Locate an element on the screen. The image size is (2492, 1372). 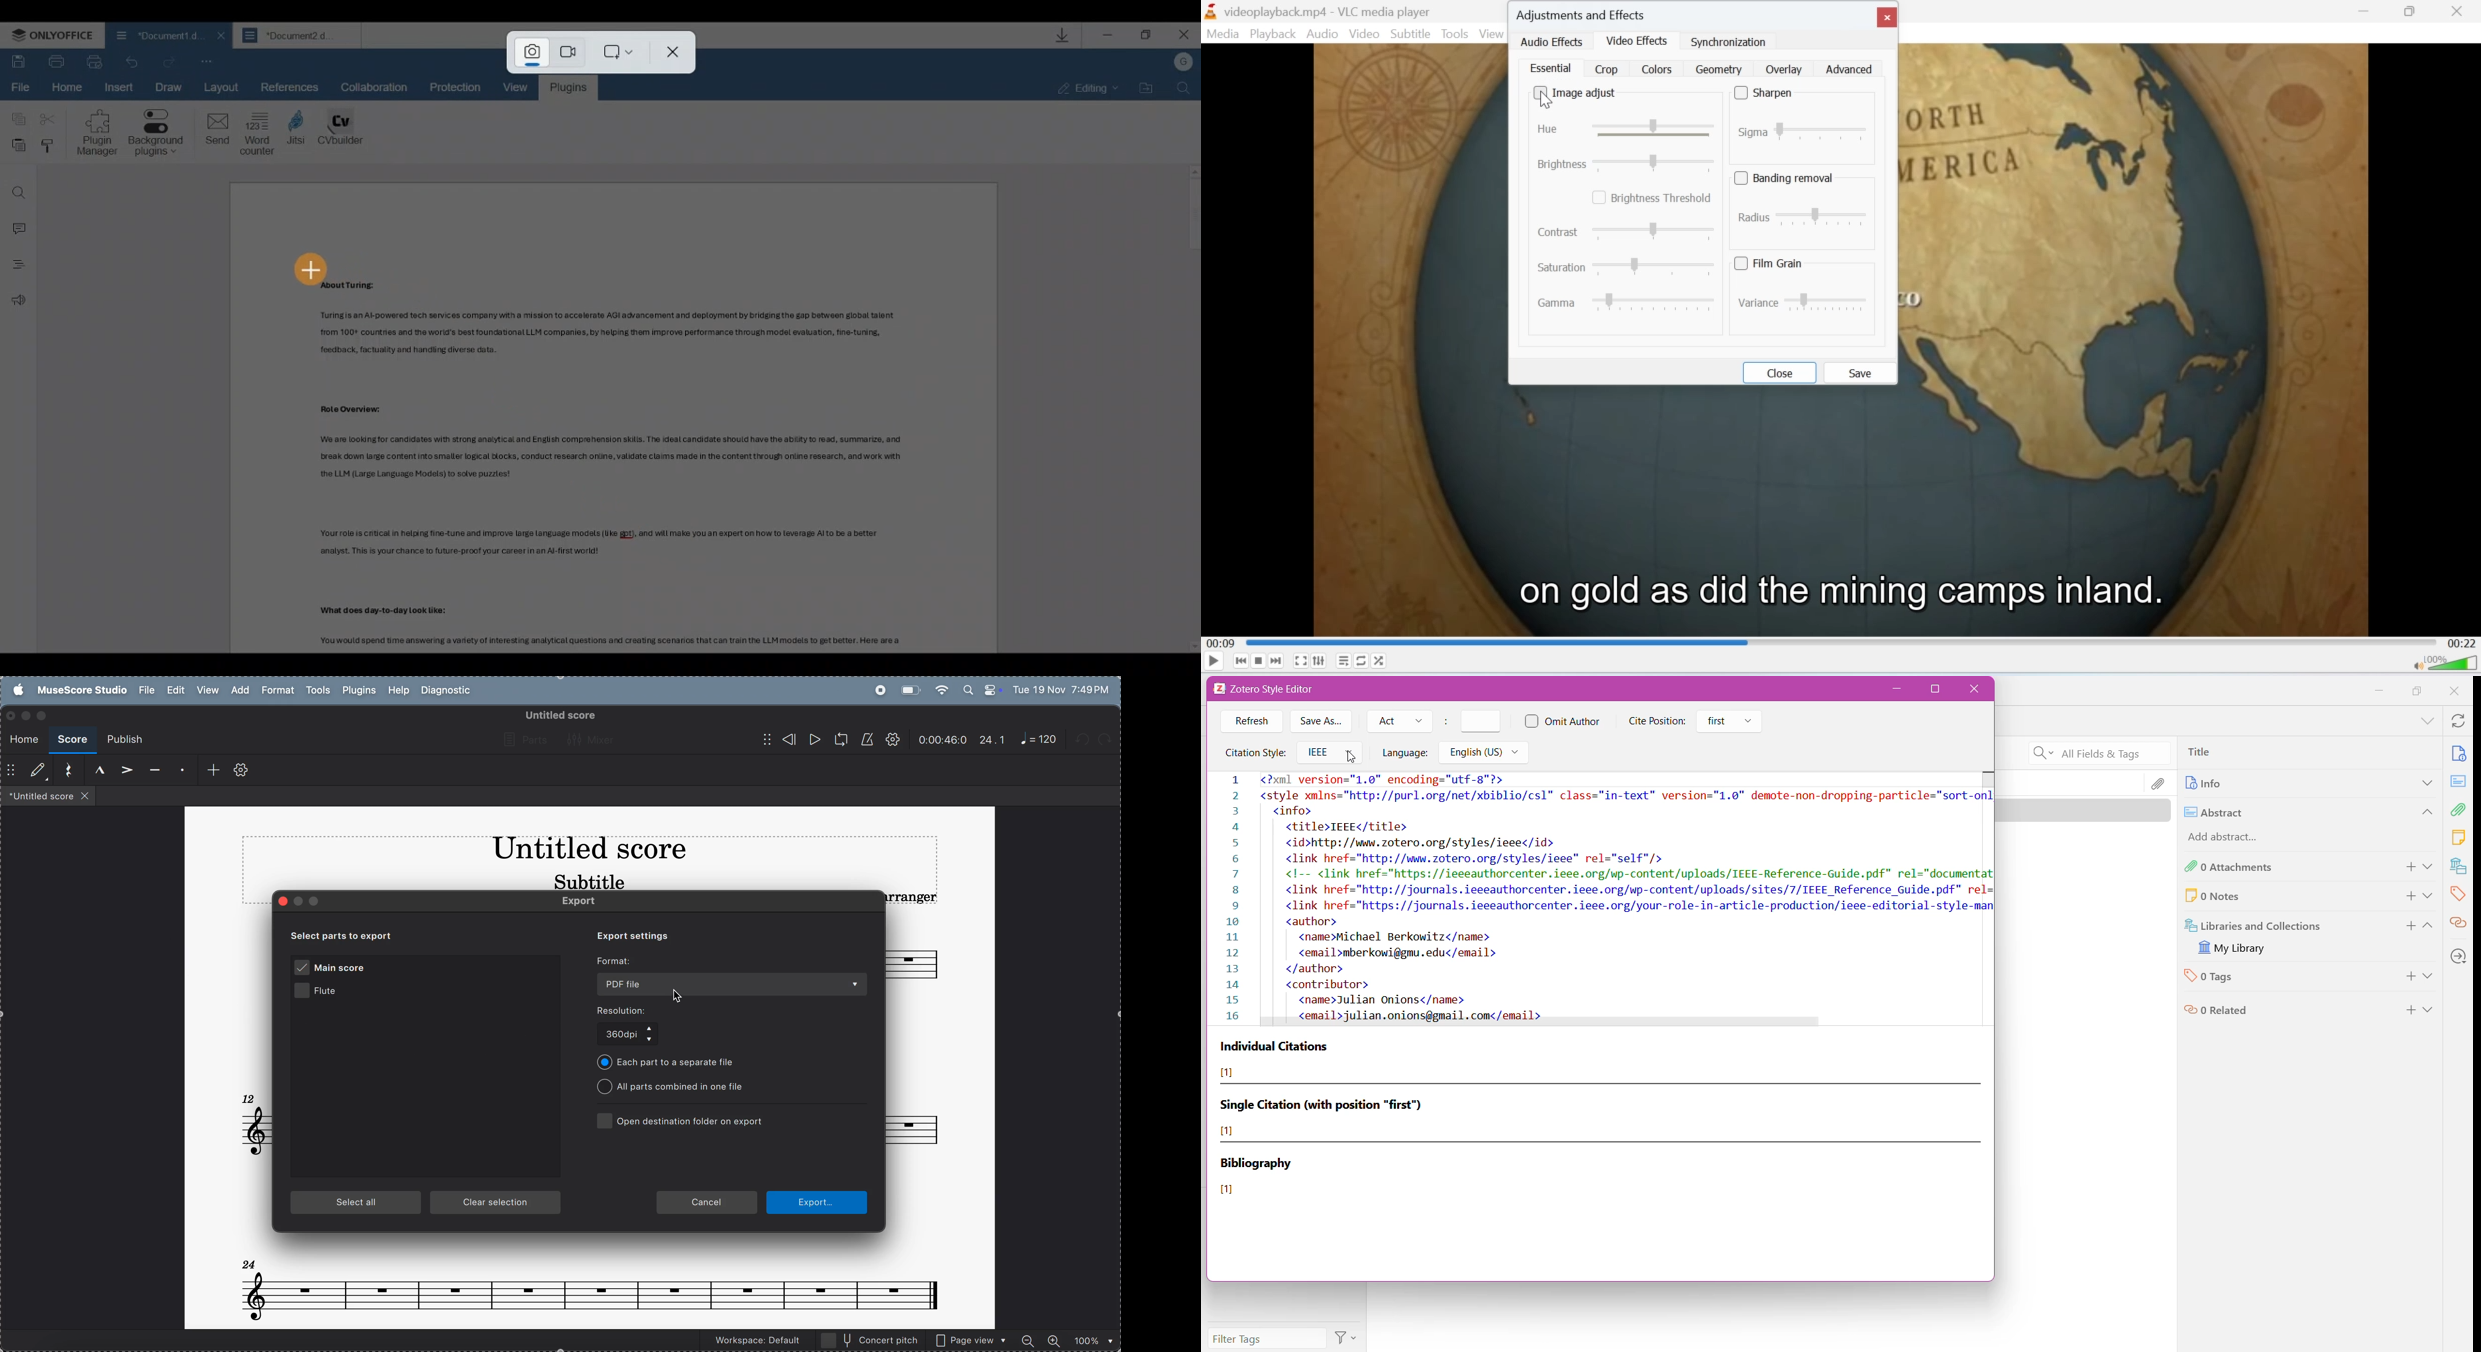
Editing mode is located at coordinates (1083, 88).